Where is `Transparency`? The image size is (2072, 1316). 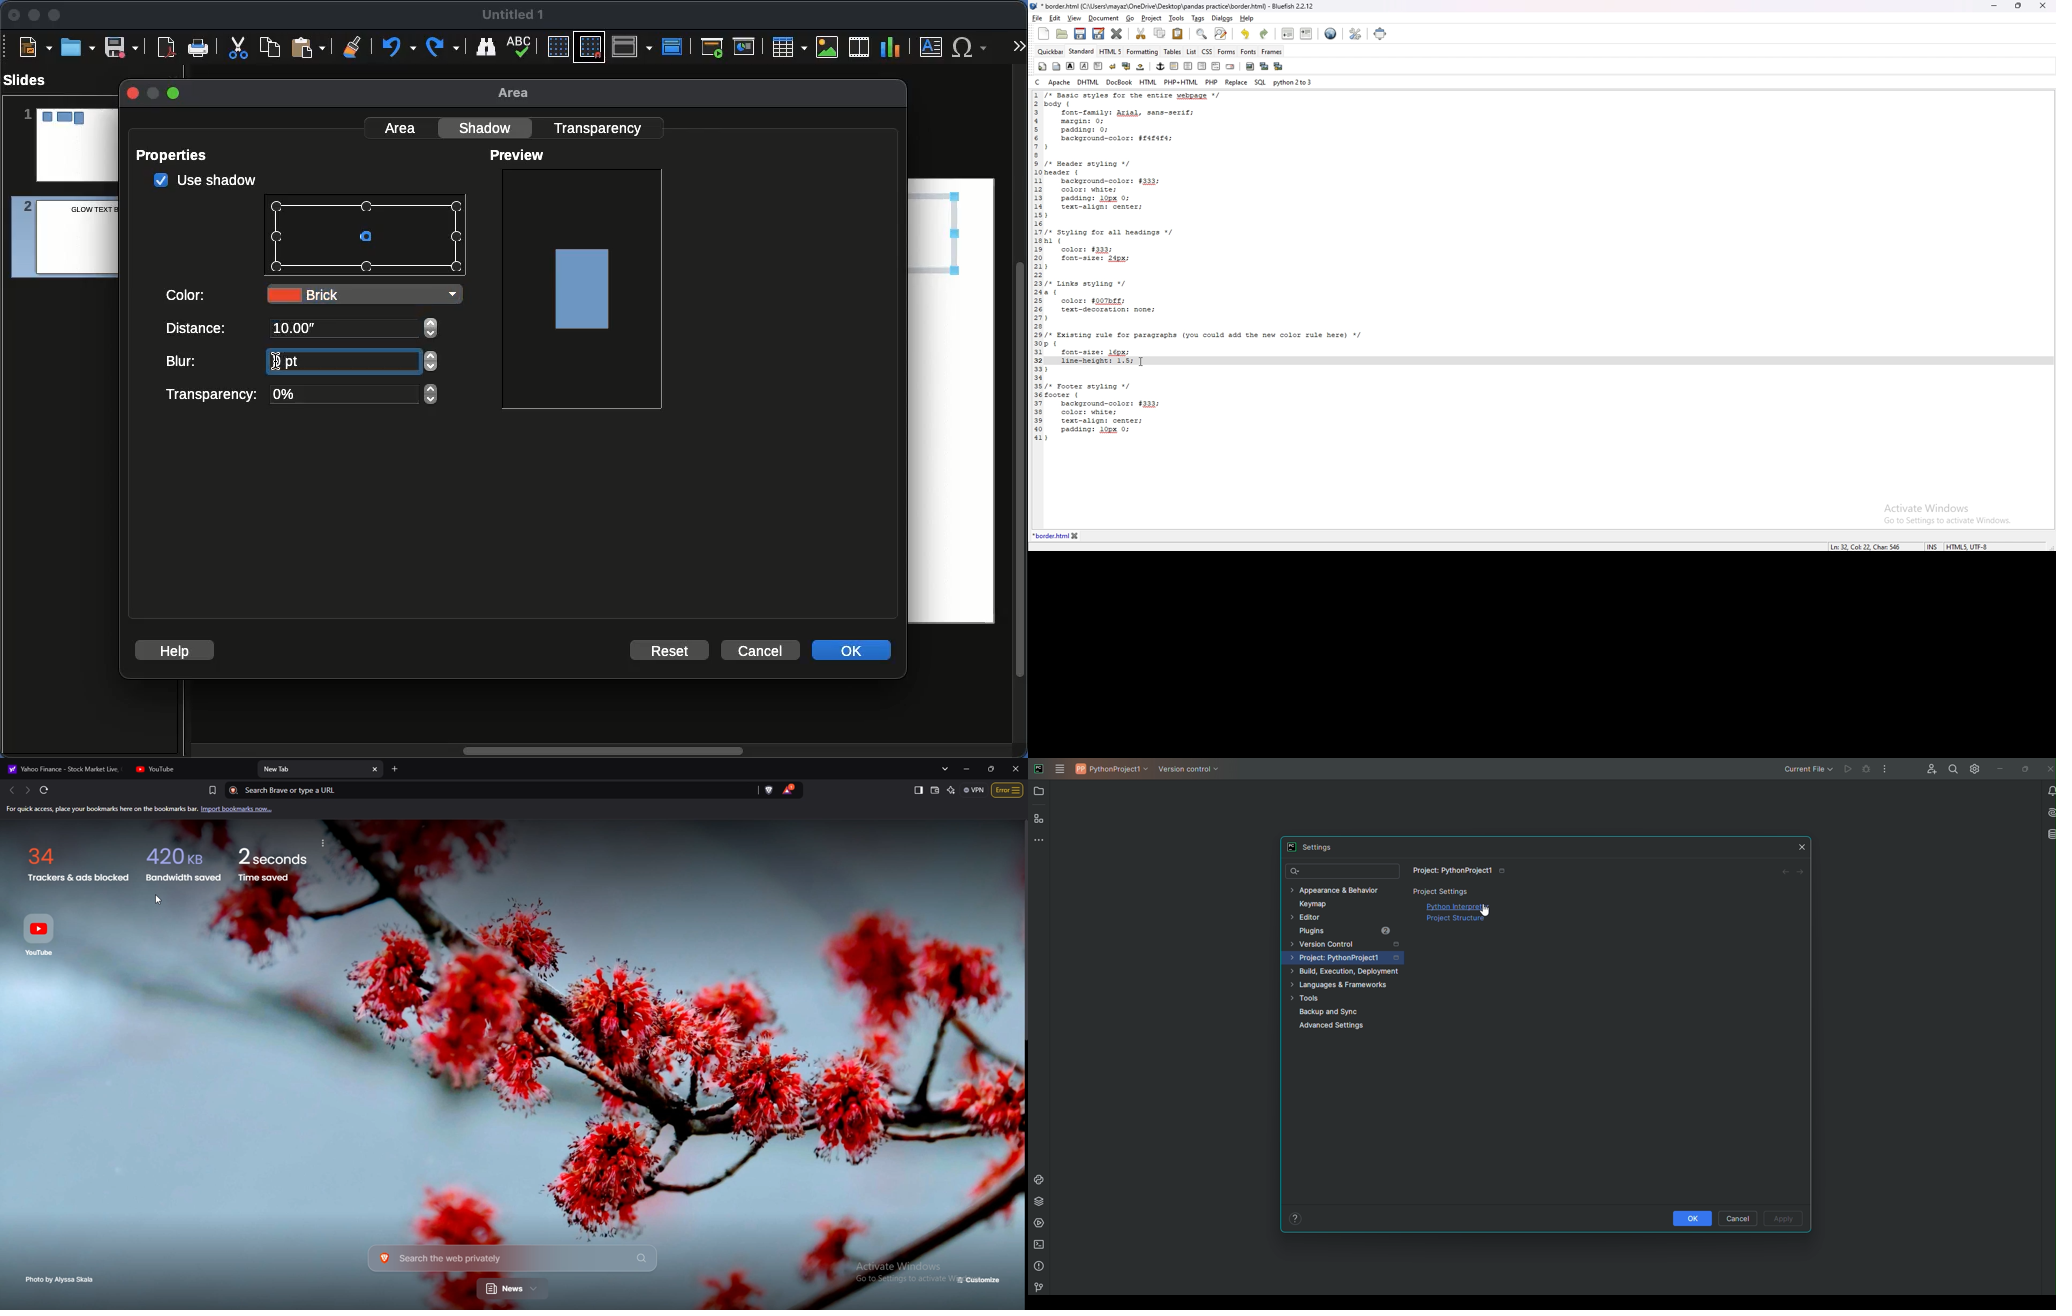 Transparency is located at coordinates (299, 395).